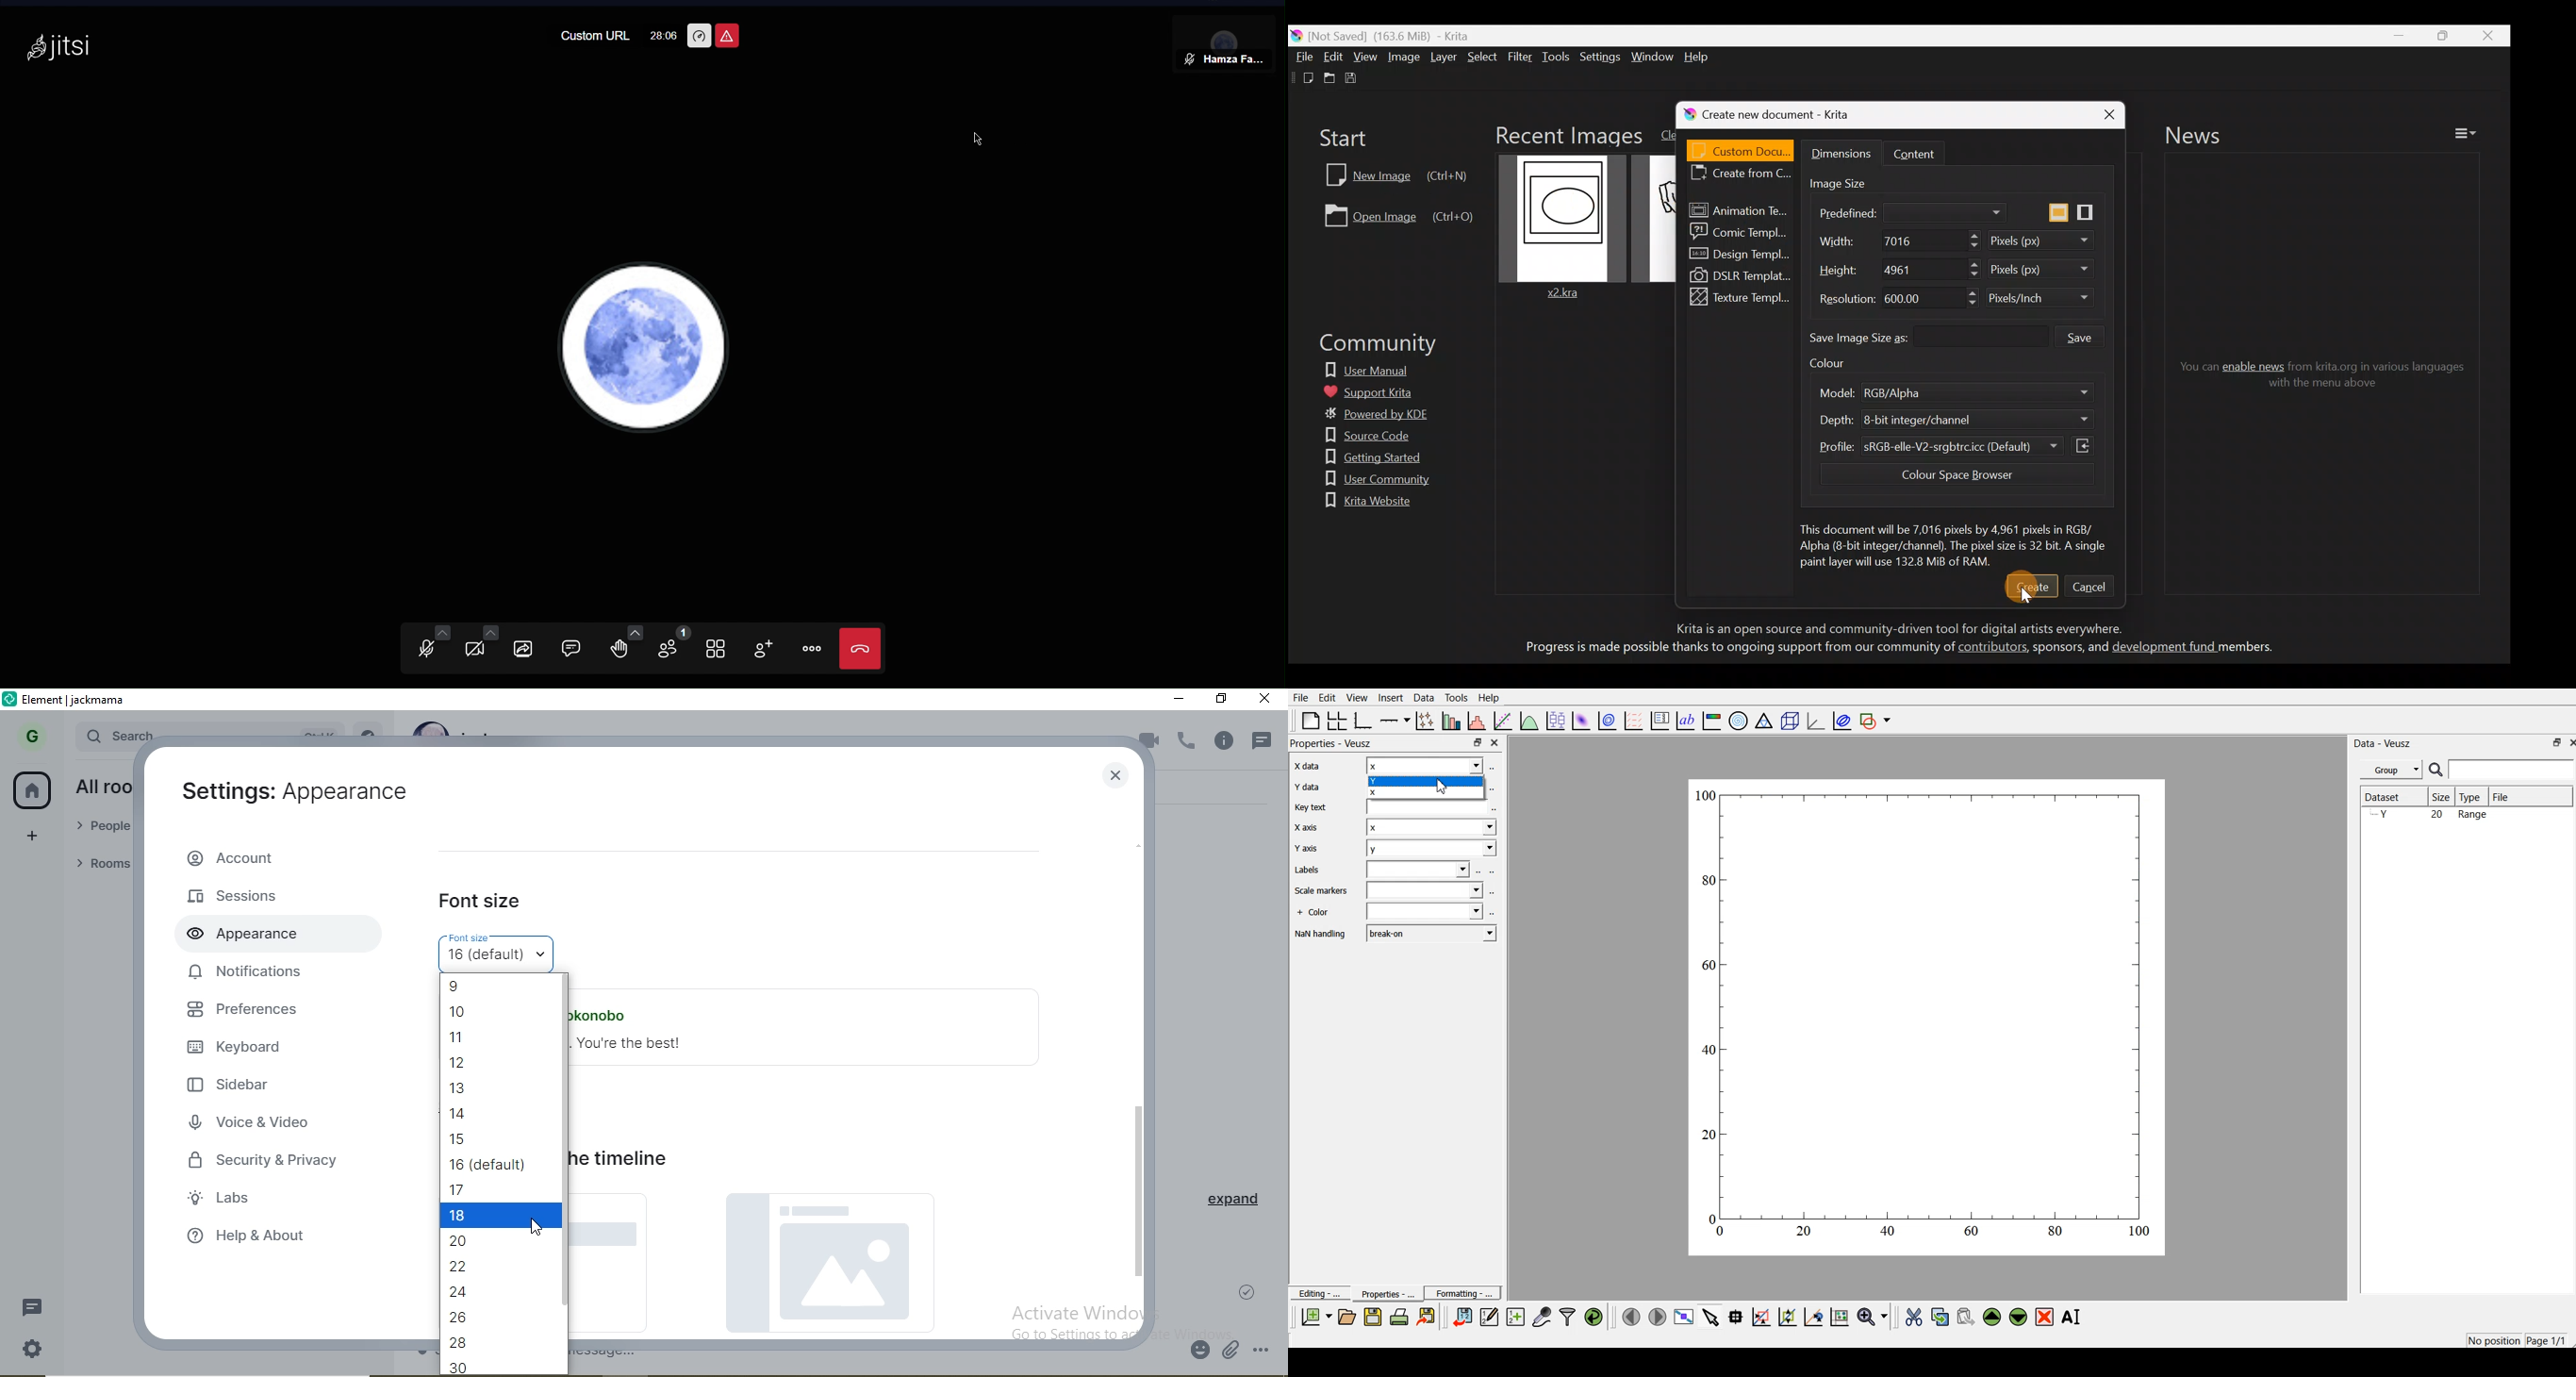  I want to click on Raise Hand, so click(626, 647).